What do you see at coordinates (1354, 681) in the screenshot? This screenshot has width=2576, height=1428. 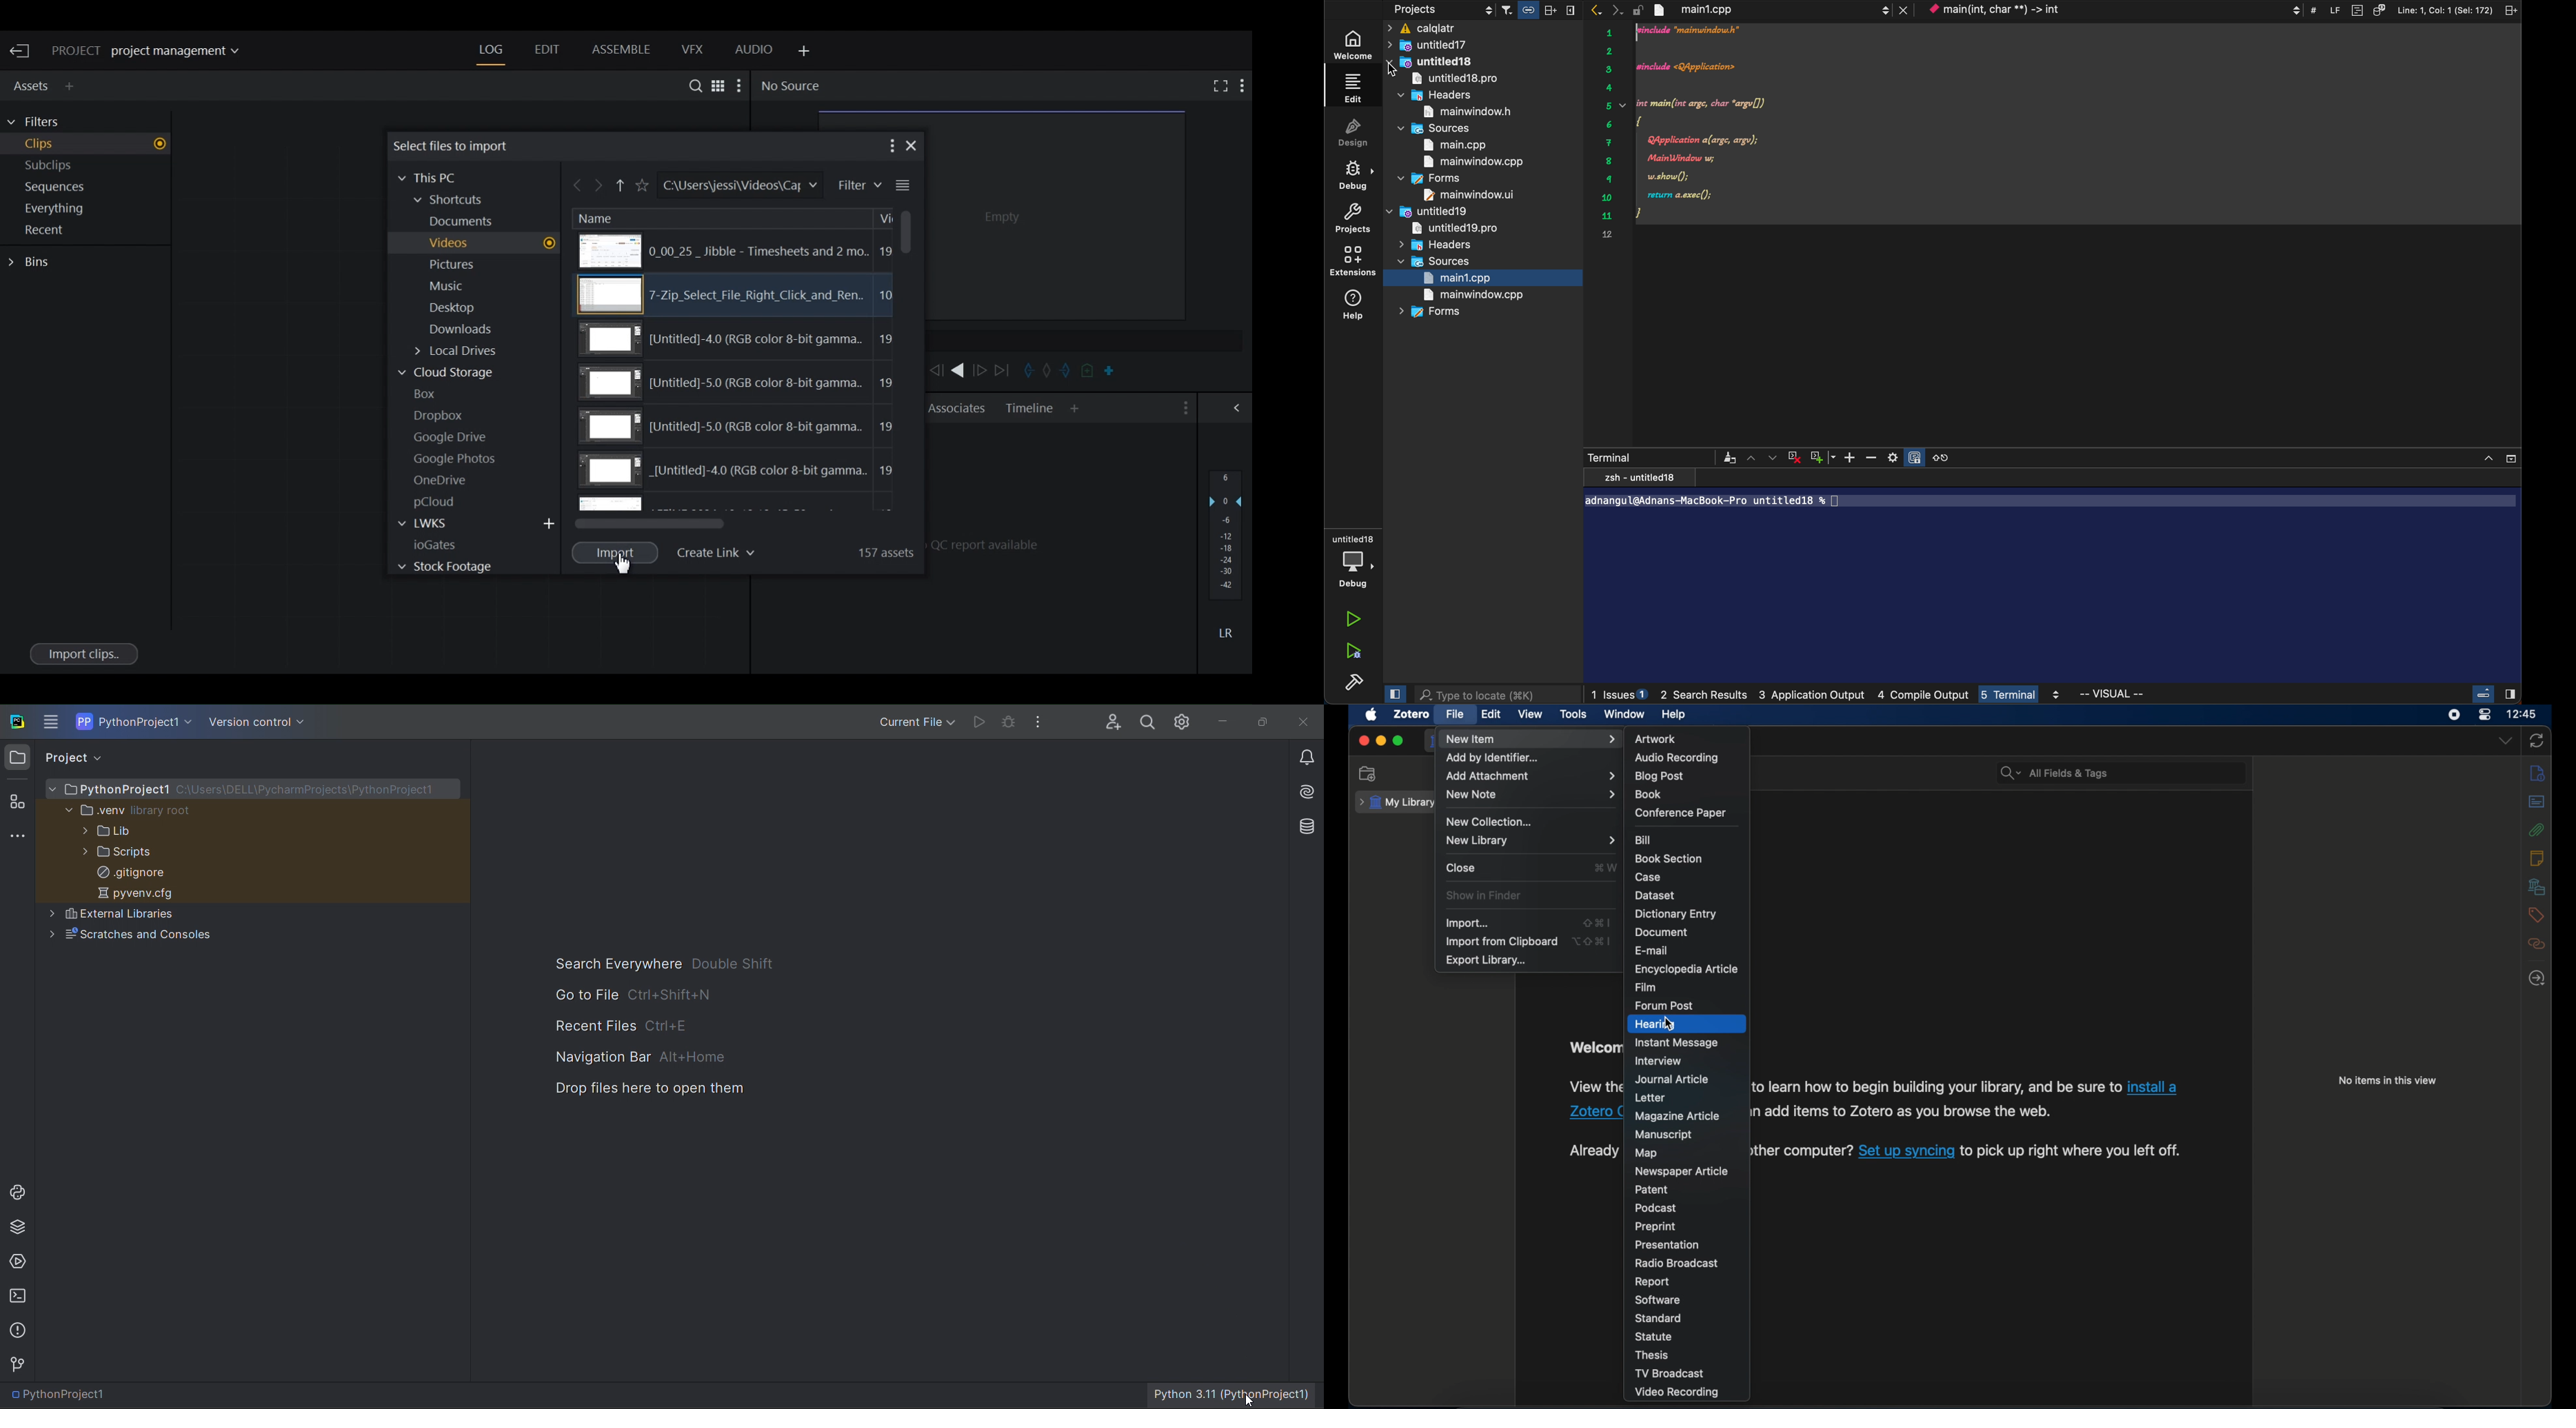 I see `build` at bounding box center [1354, 681].